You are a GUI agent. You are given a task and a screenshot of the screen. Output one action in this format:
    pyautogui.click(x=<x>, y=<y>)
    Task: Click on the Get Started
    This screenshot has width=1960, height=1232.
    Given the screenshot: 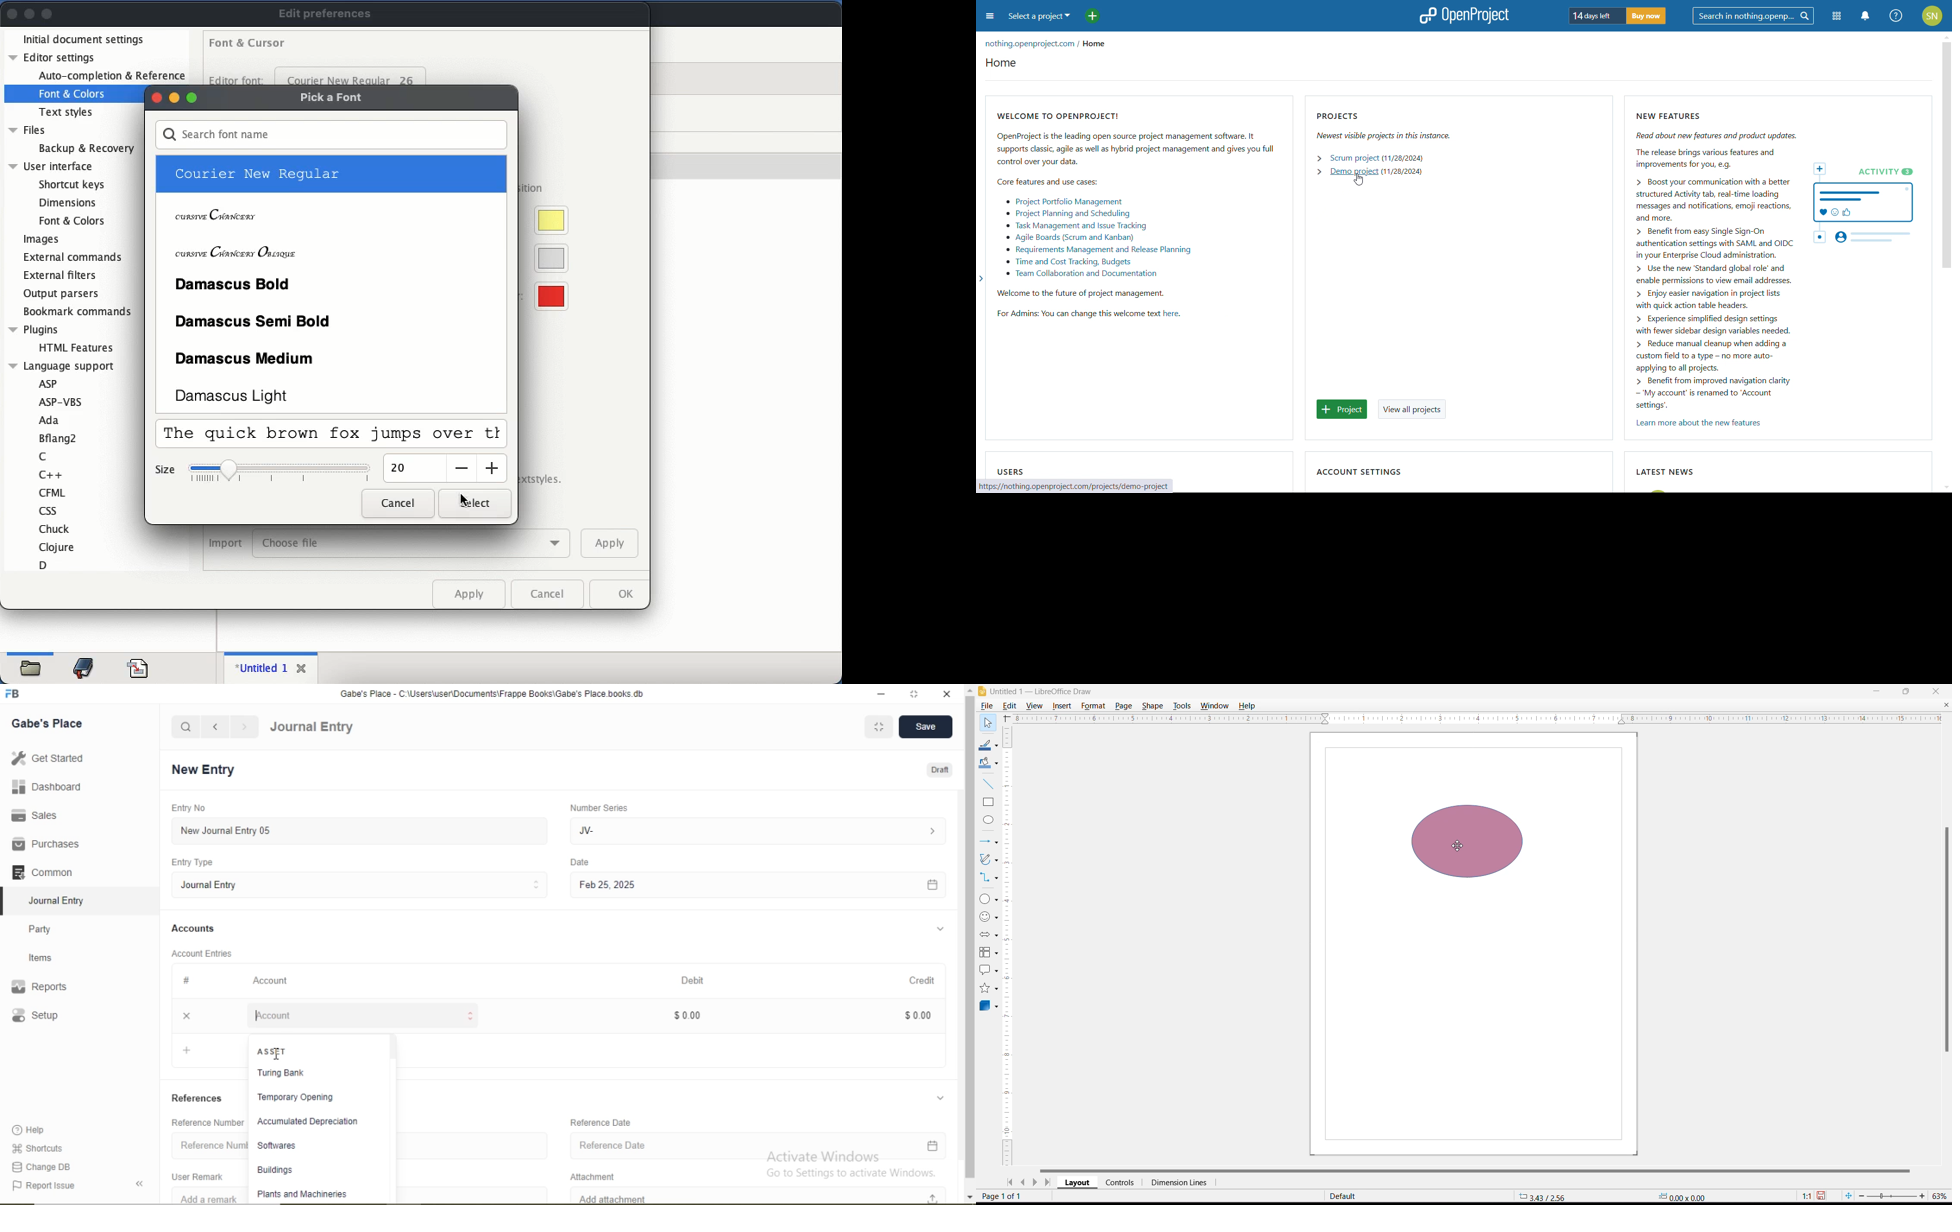 What is the action you would take?
    pyautogui.click(x=46, y=758)
    